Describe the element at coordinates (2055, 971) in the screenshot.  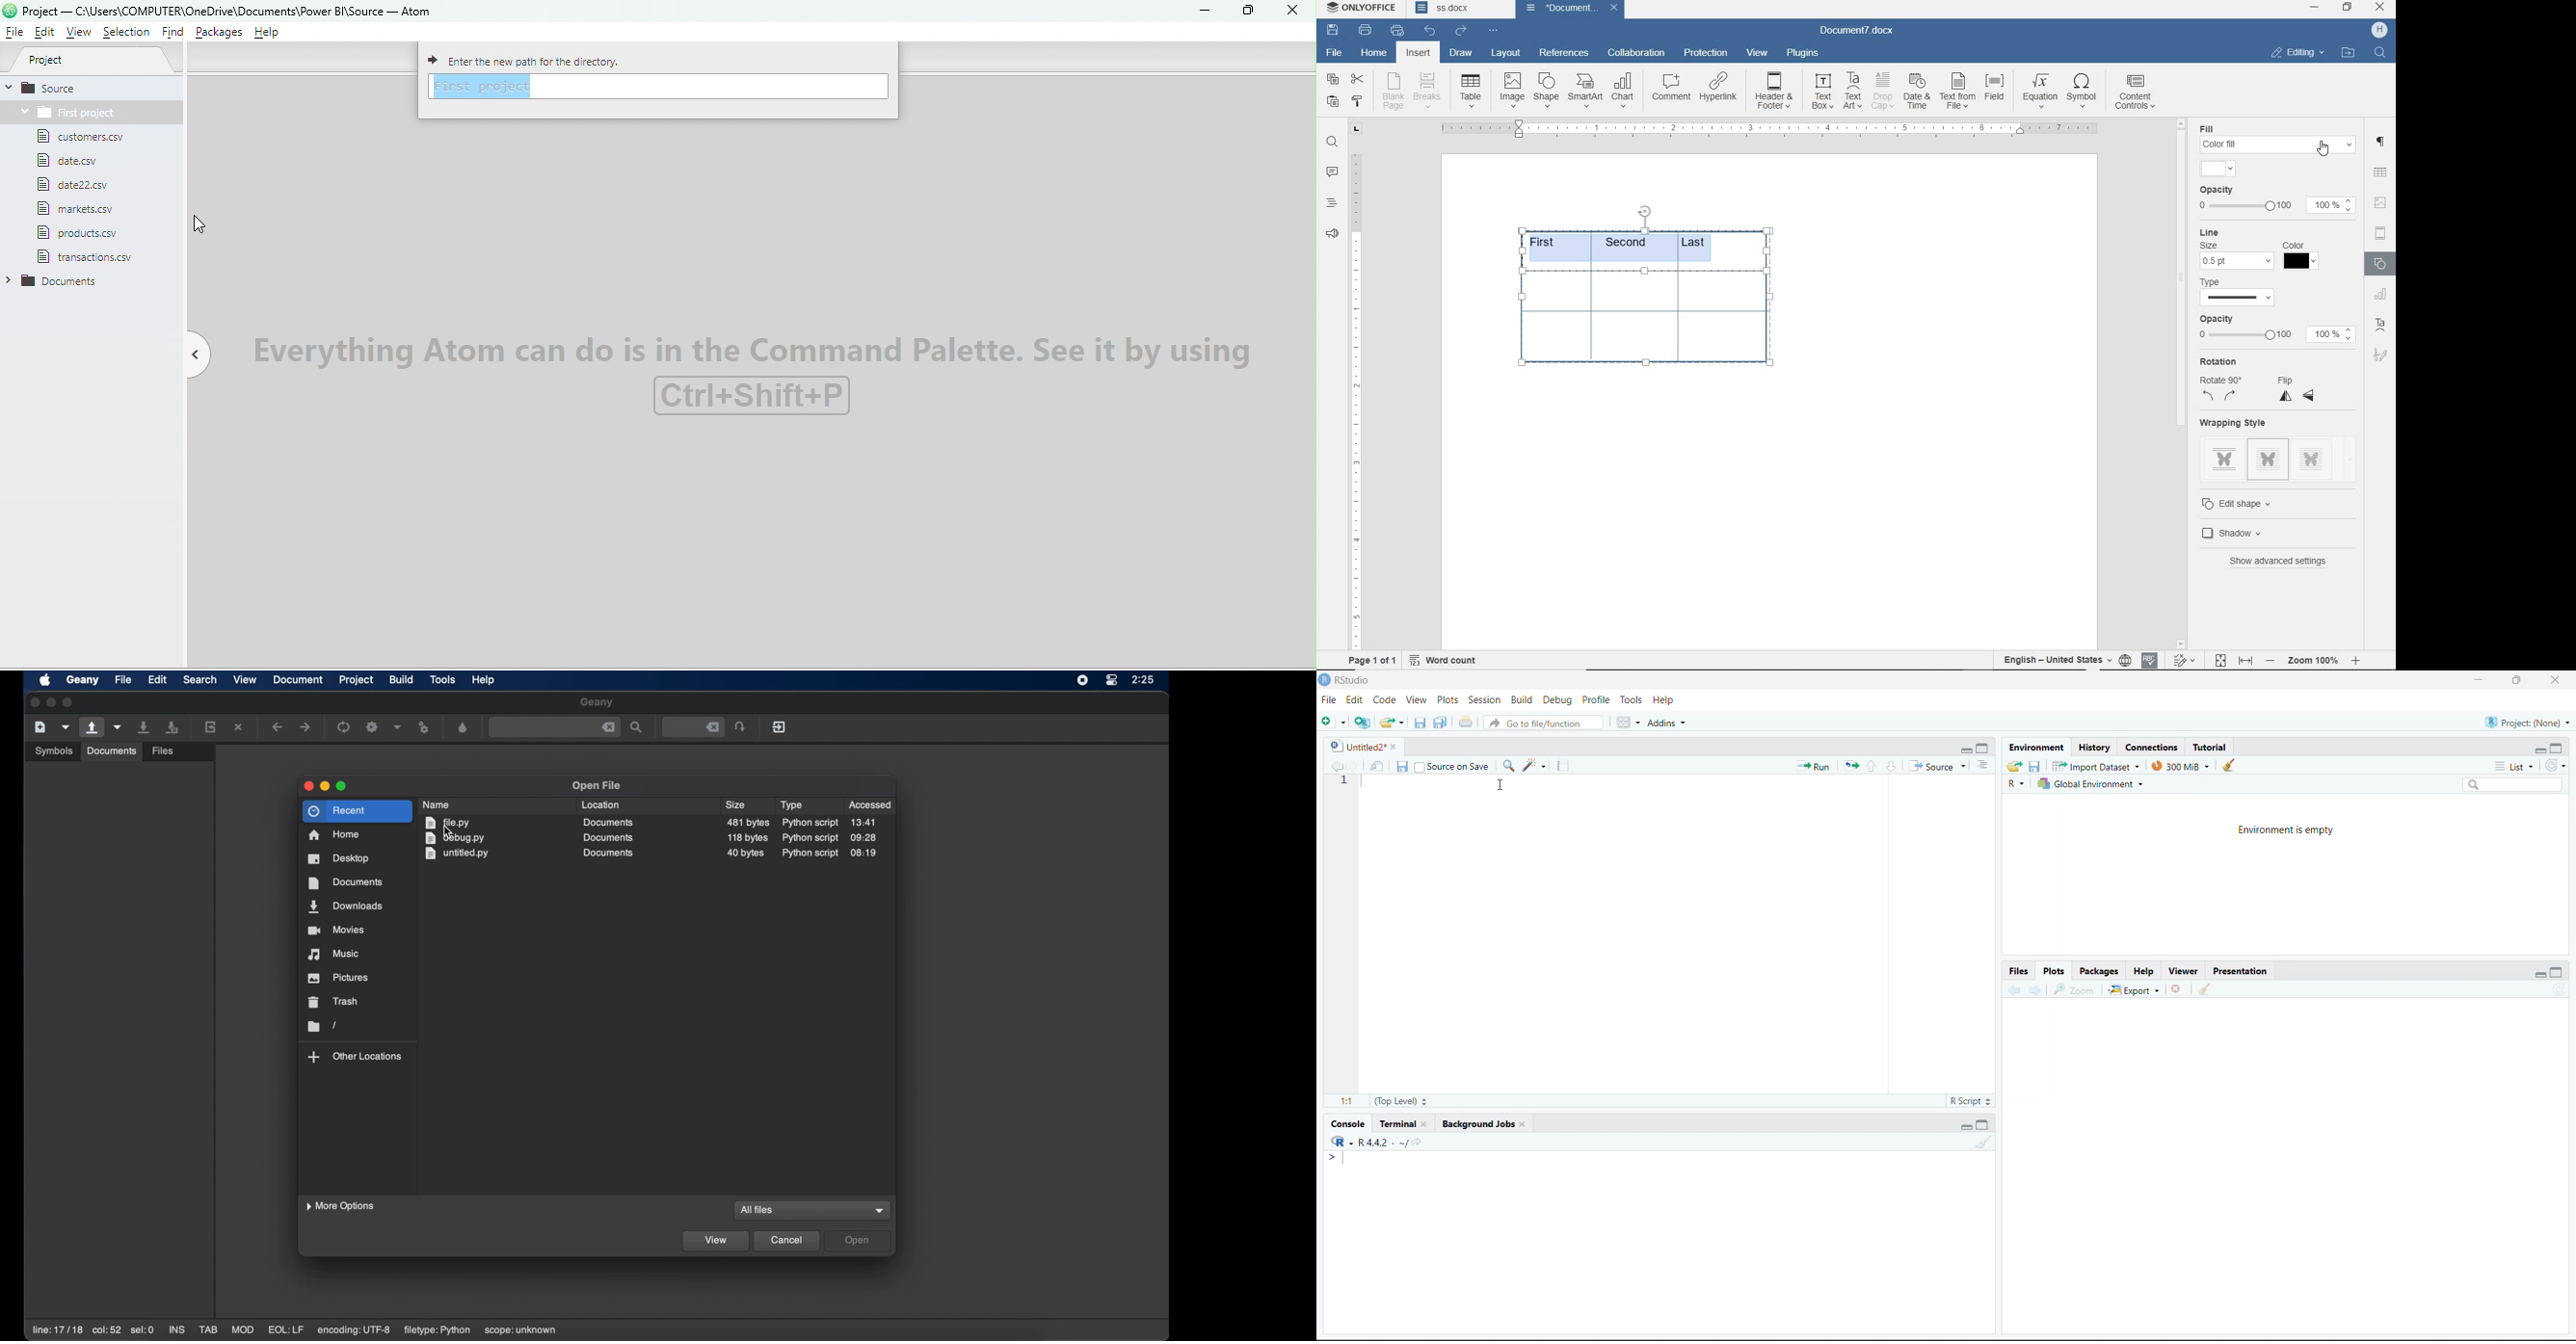
I see `Plots` at that location.